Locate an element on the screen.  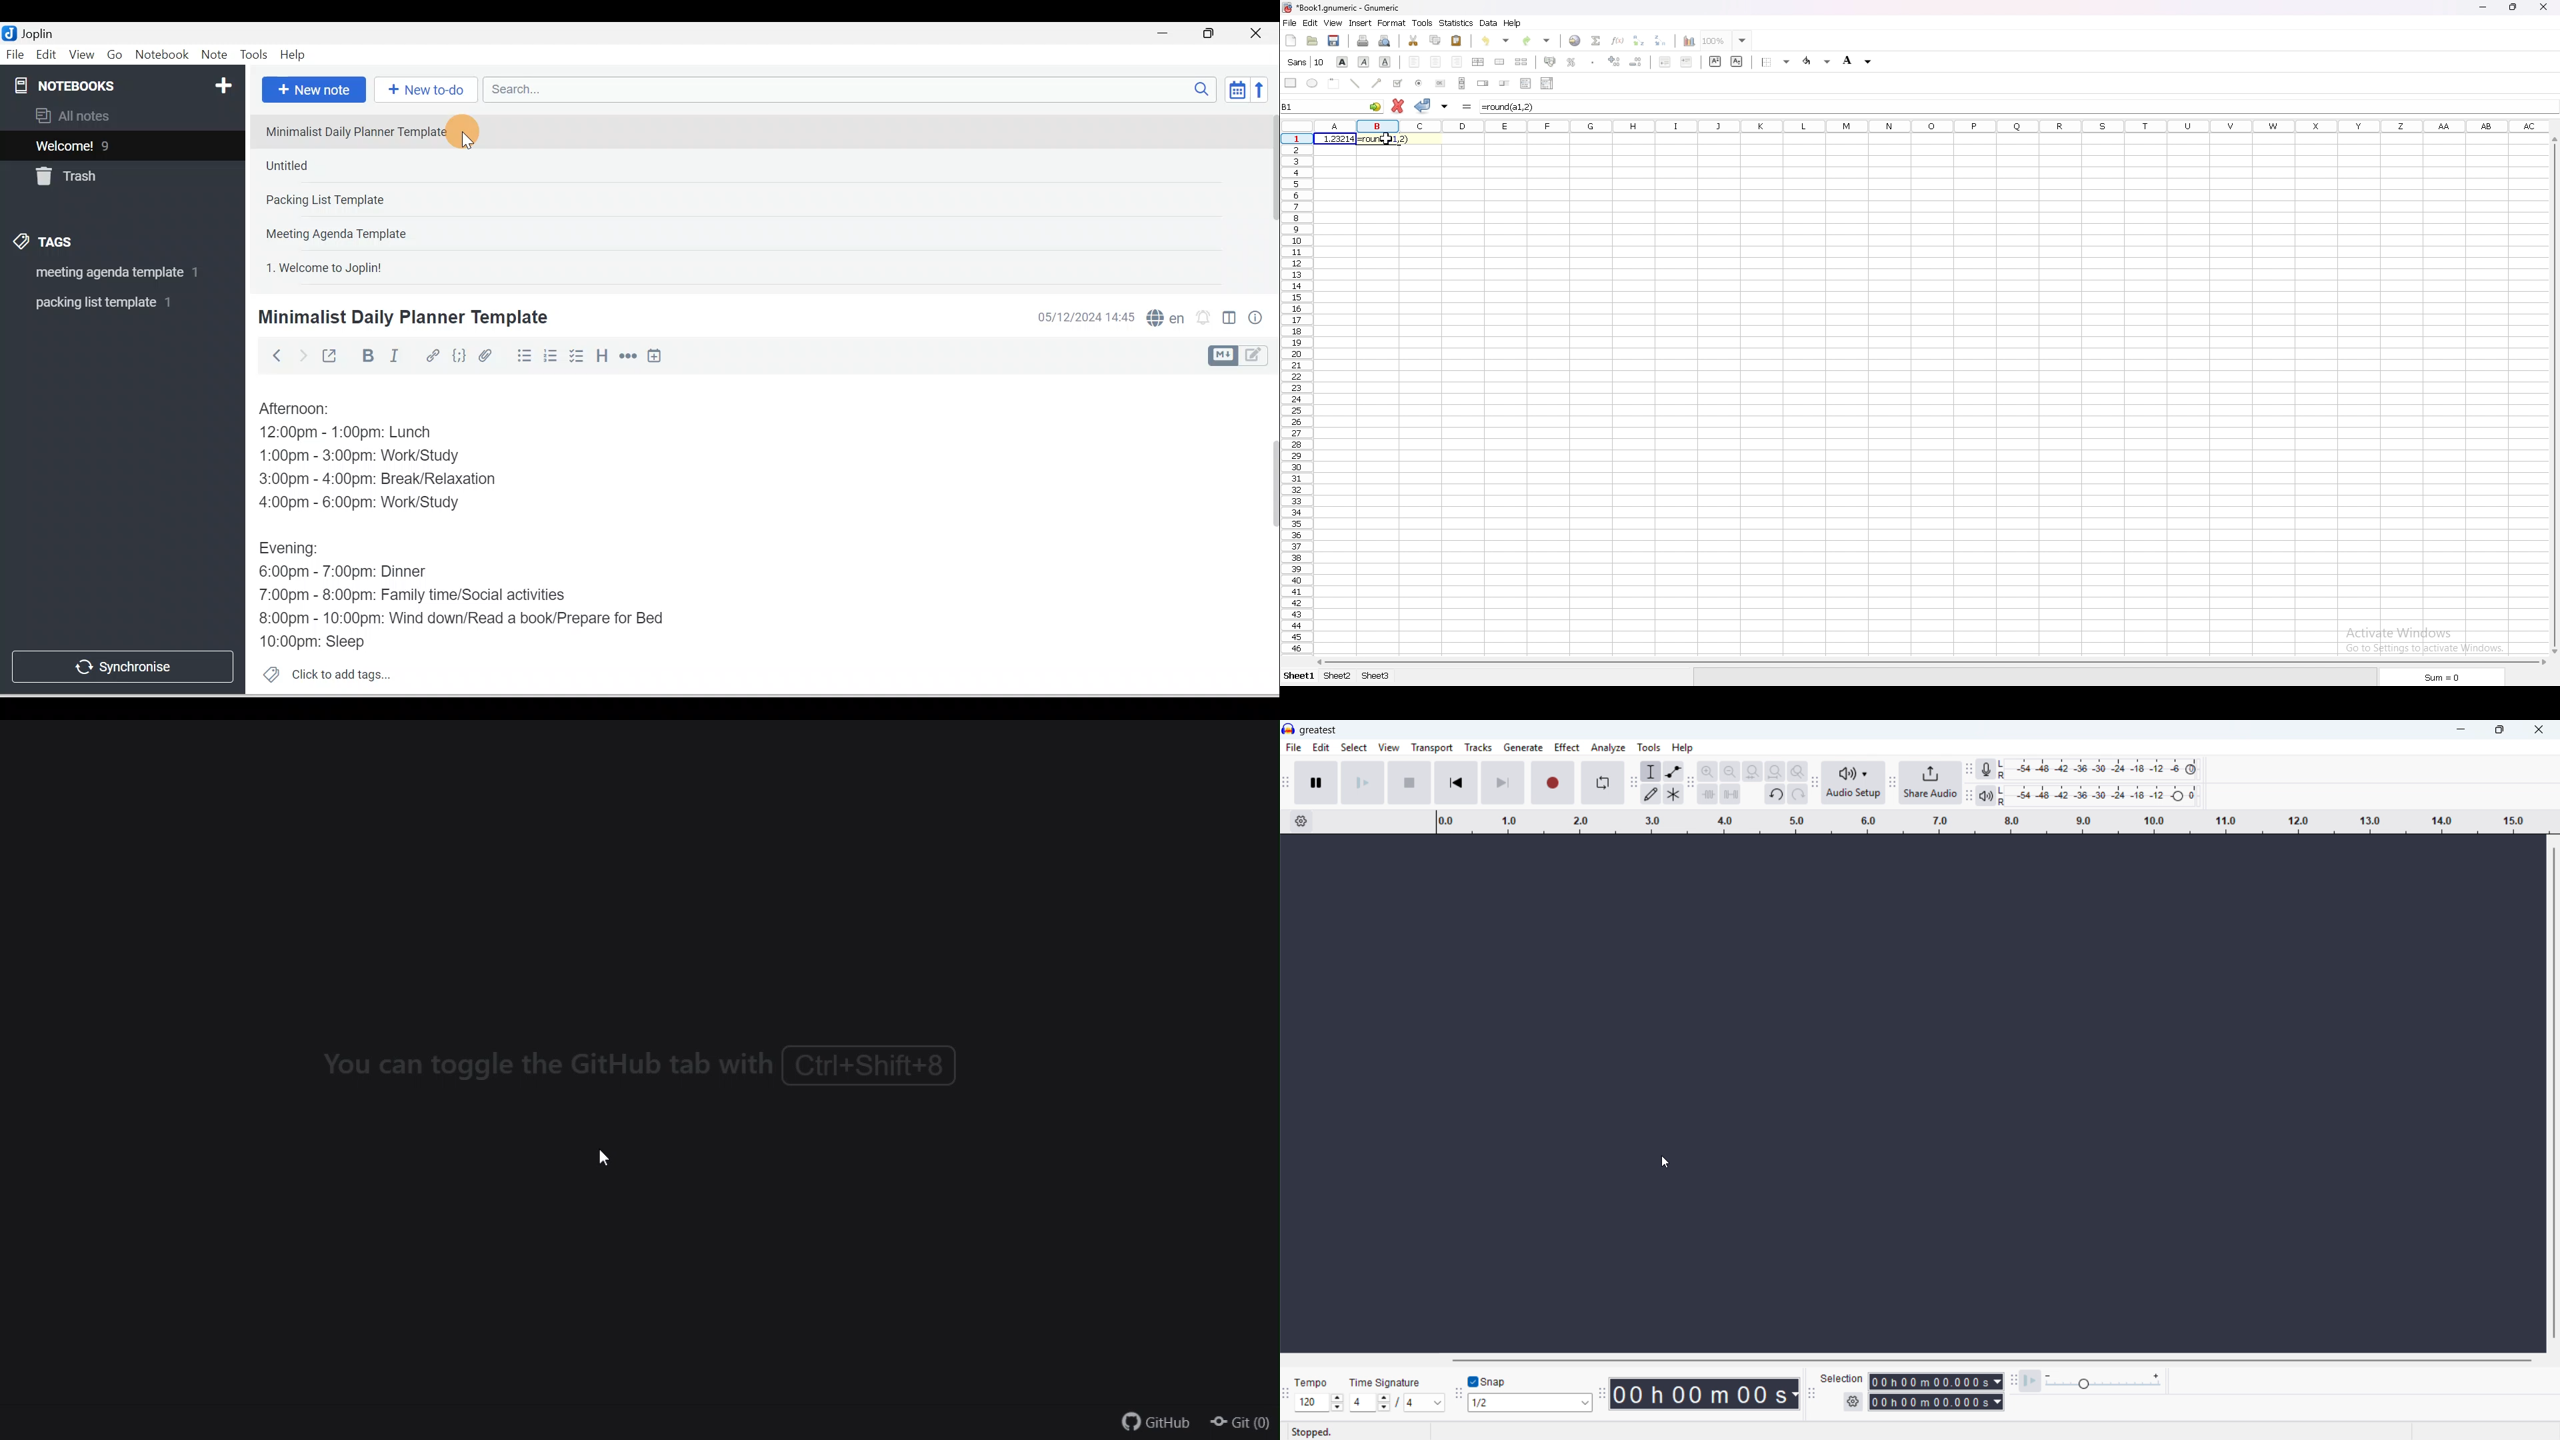
increase indent is located at coordinates (1687, 63).